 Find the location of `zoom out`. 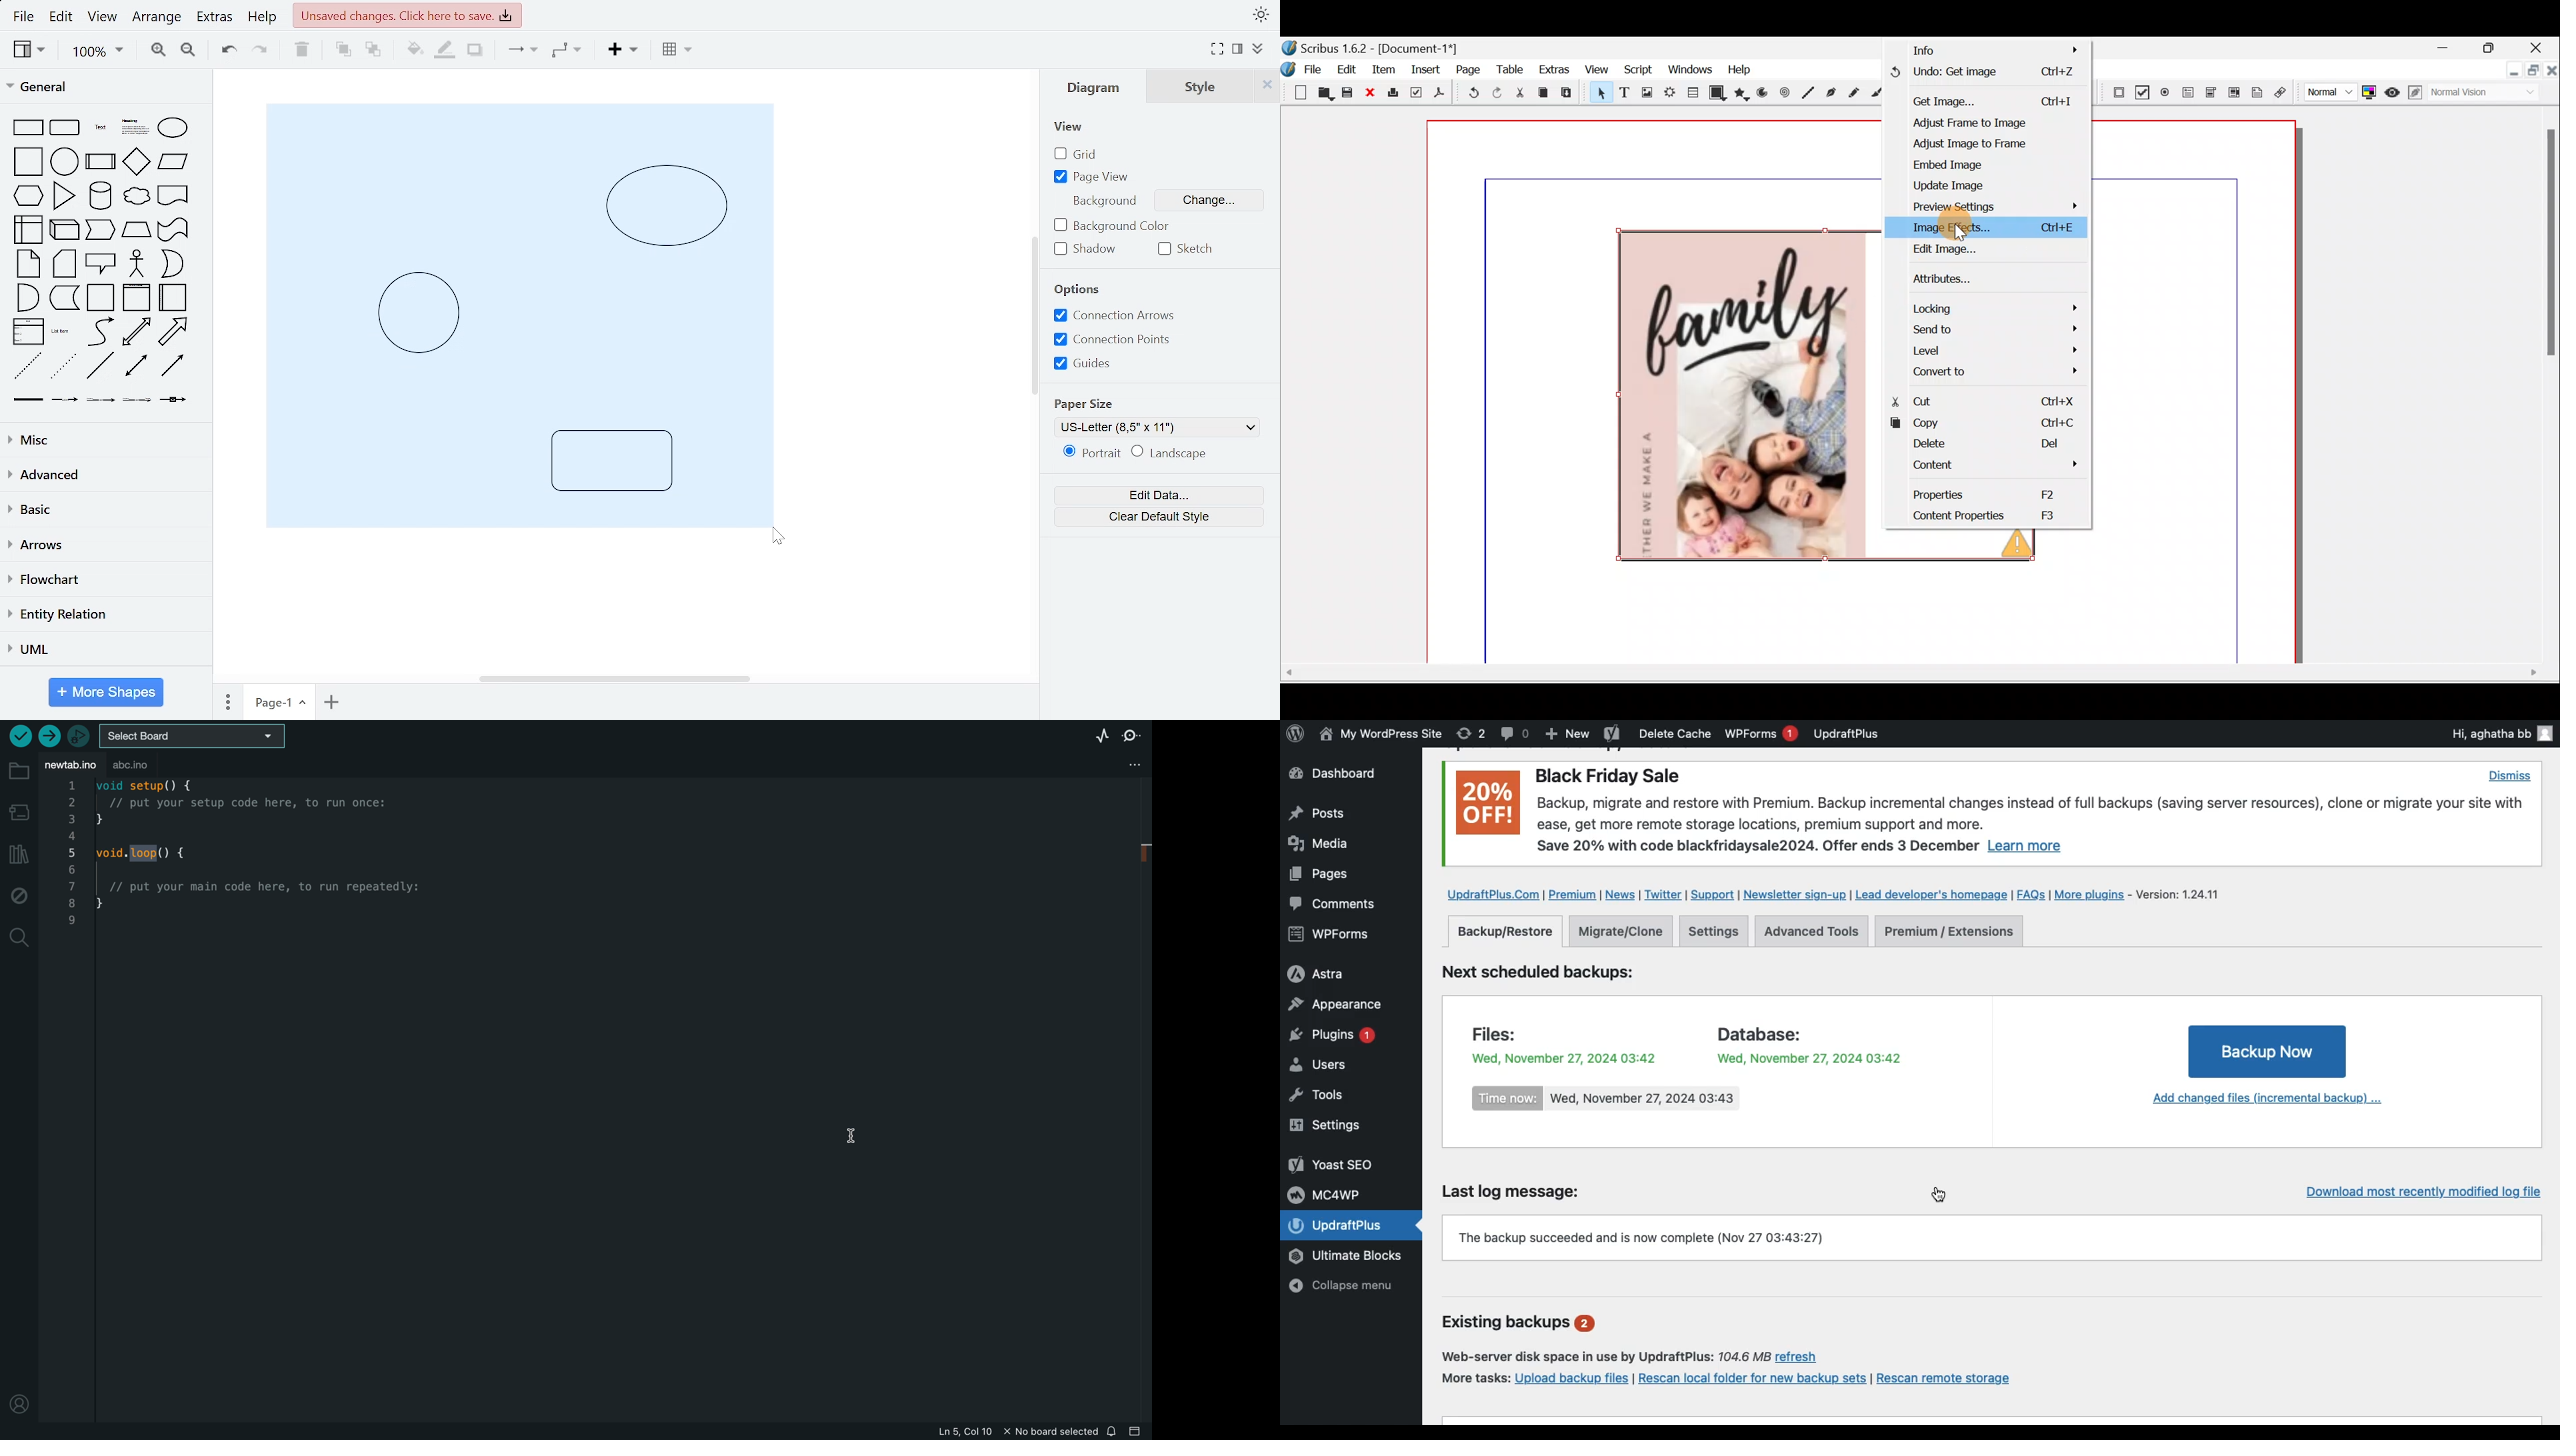

zoom out is located at coordinates (186, 52).